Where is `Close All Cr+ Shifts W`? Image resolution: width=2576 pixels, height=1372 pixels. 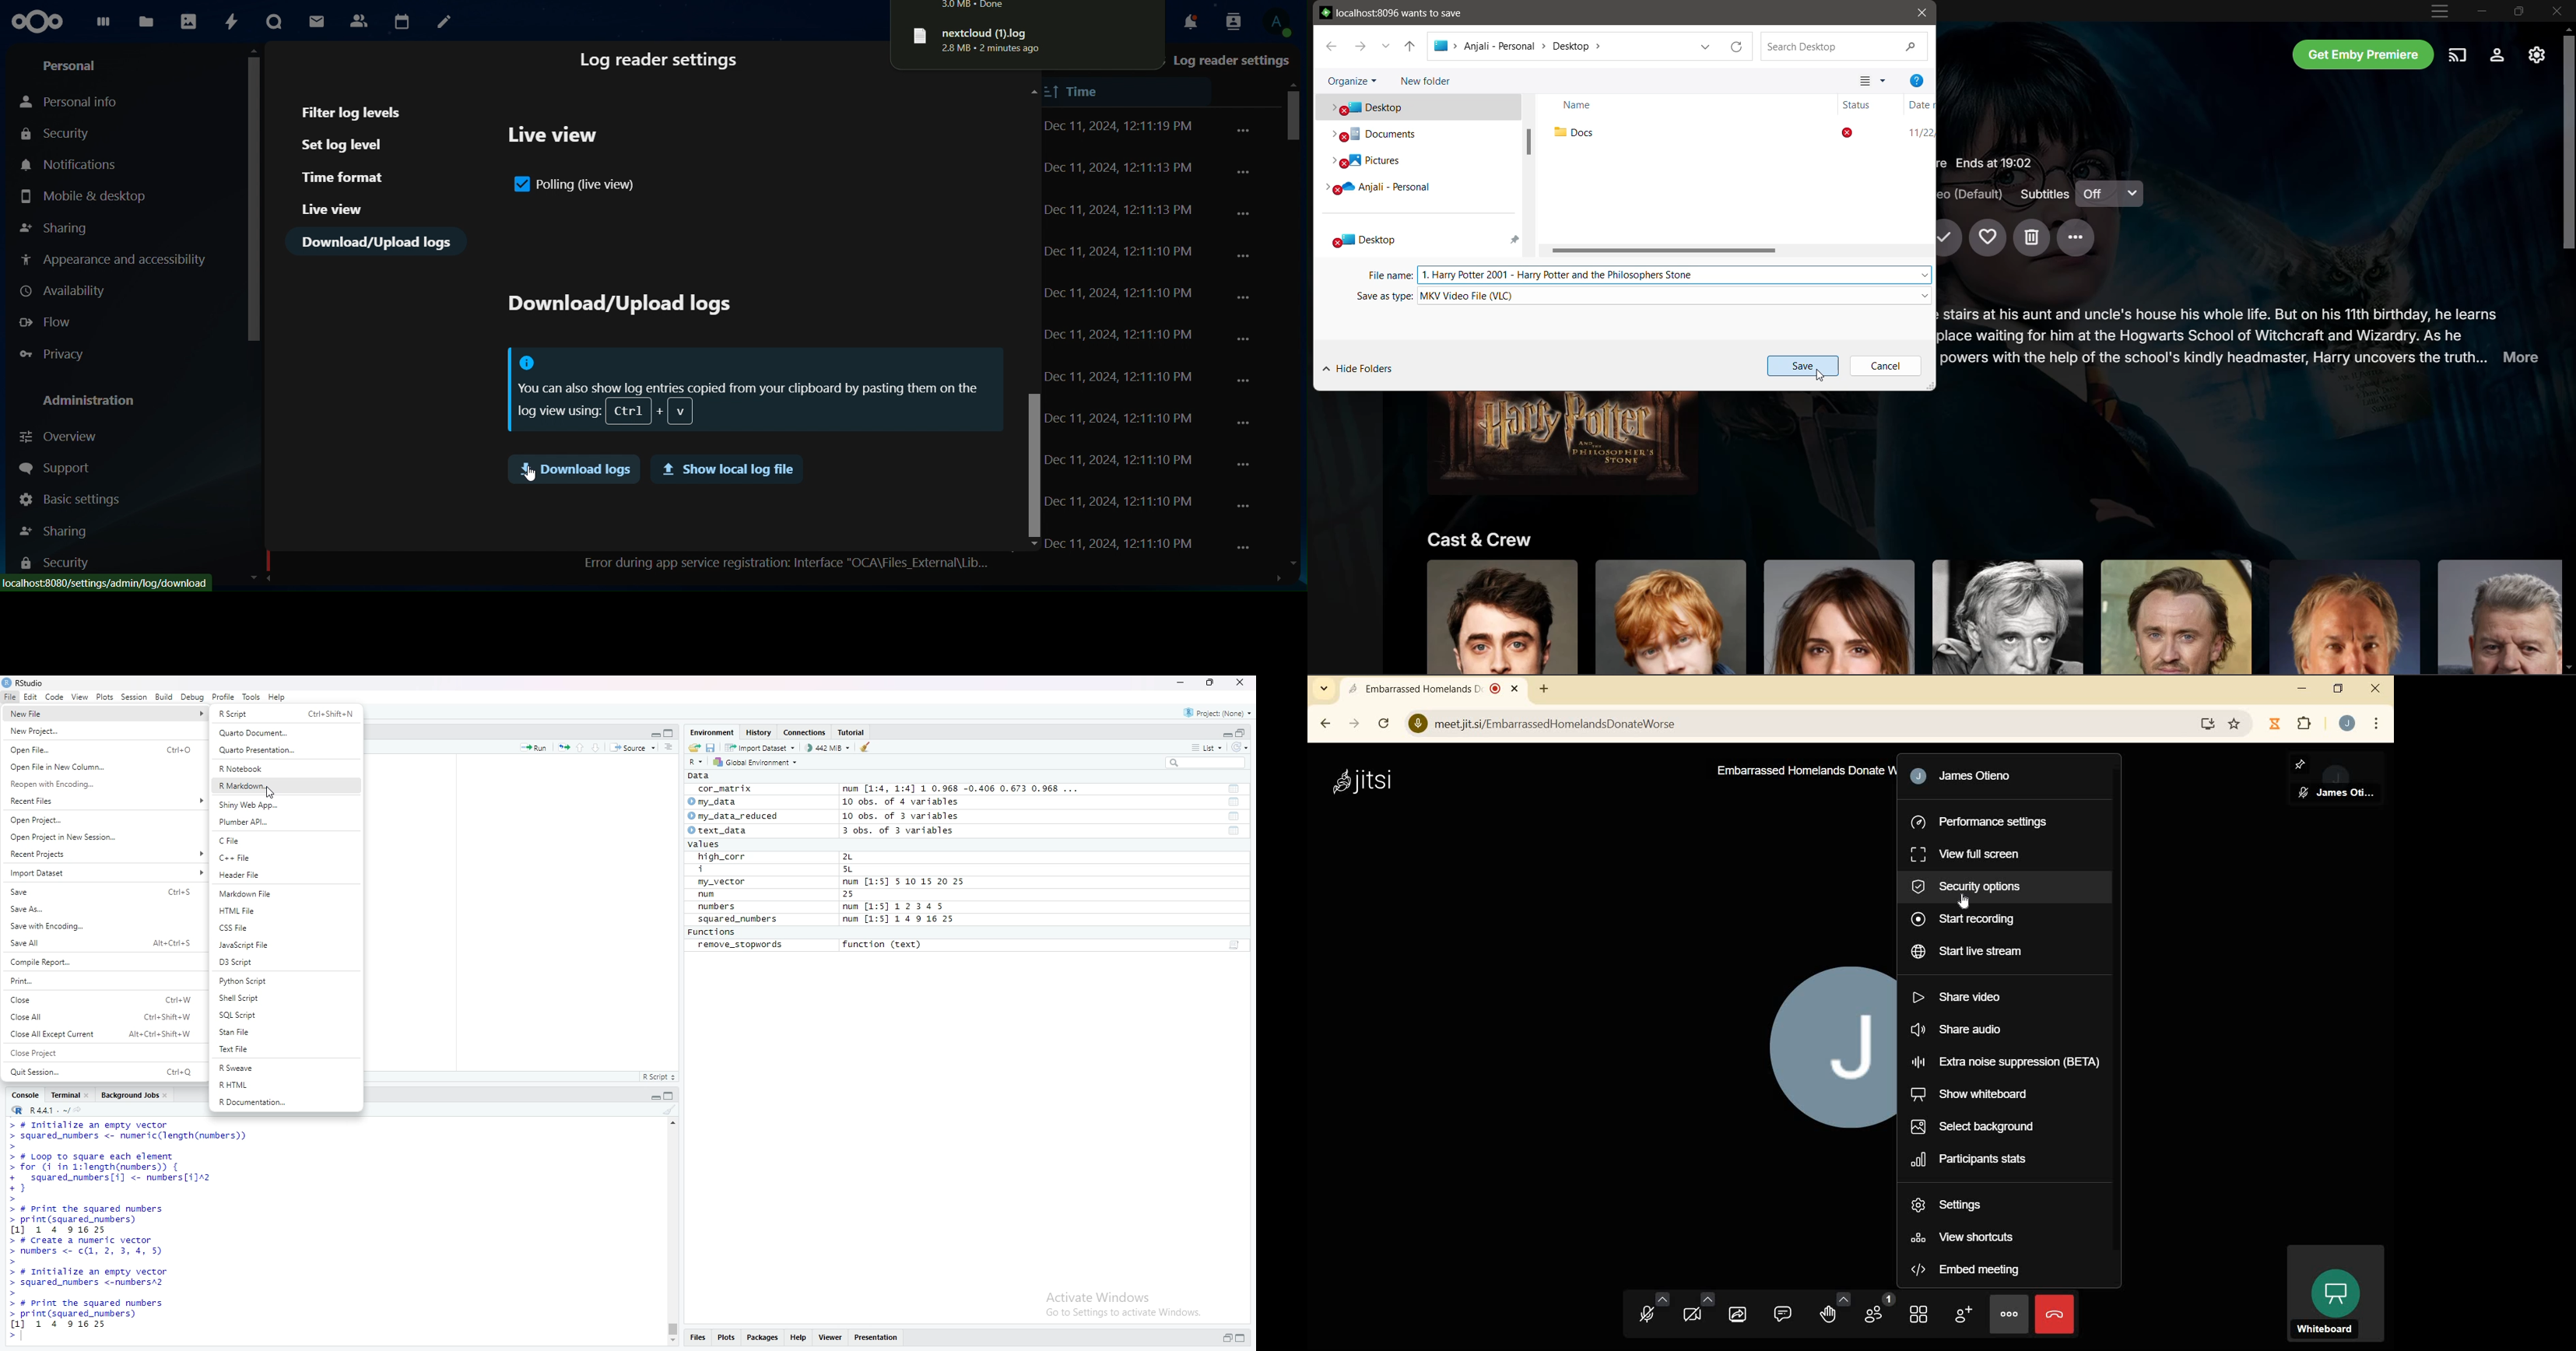
Close All Cr+ Shifts W is located at coordinates (102, 1016).